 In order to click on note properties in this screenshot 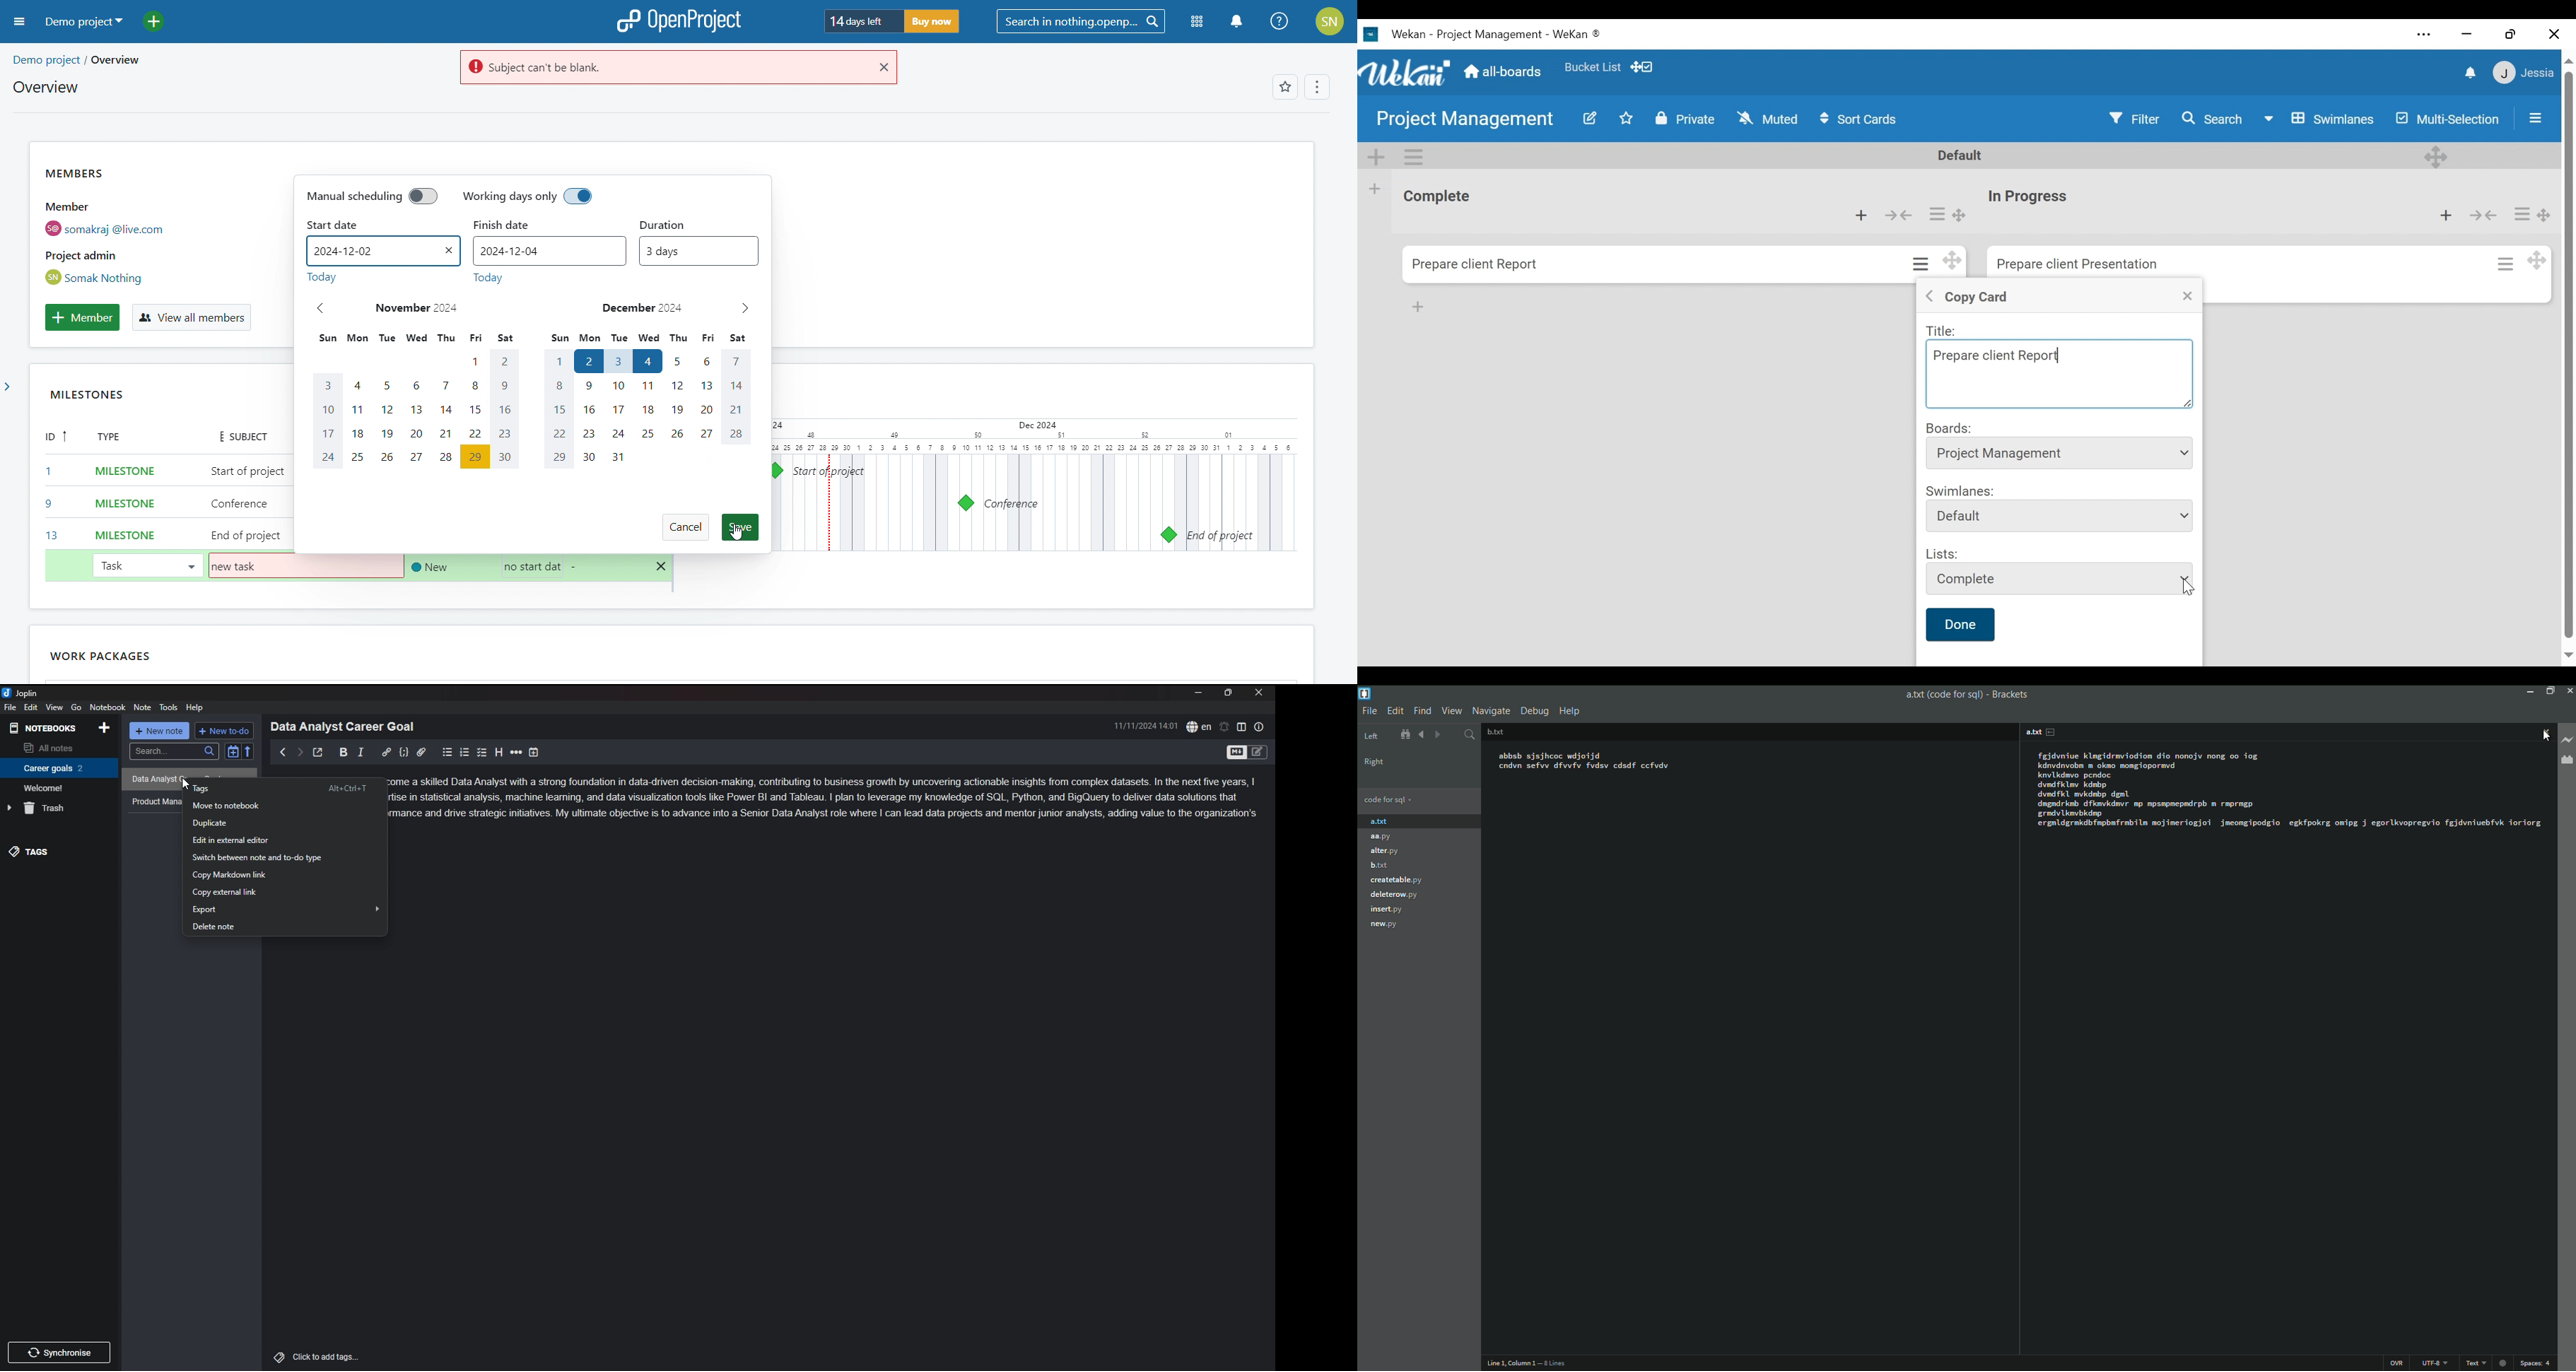, I will do `click(1260, 727)`.